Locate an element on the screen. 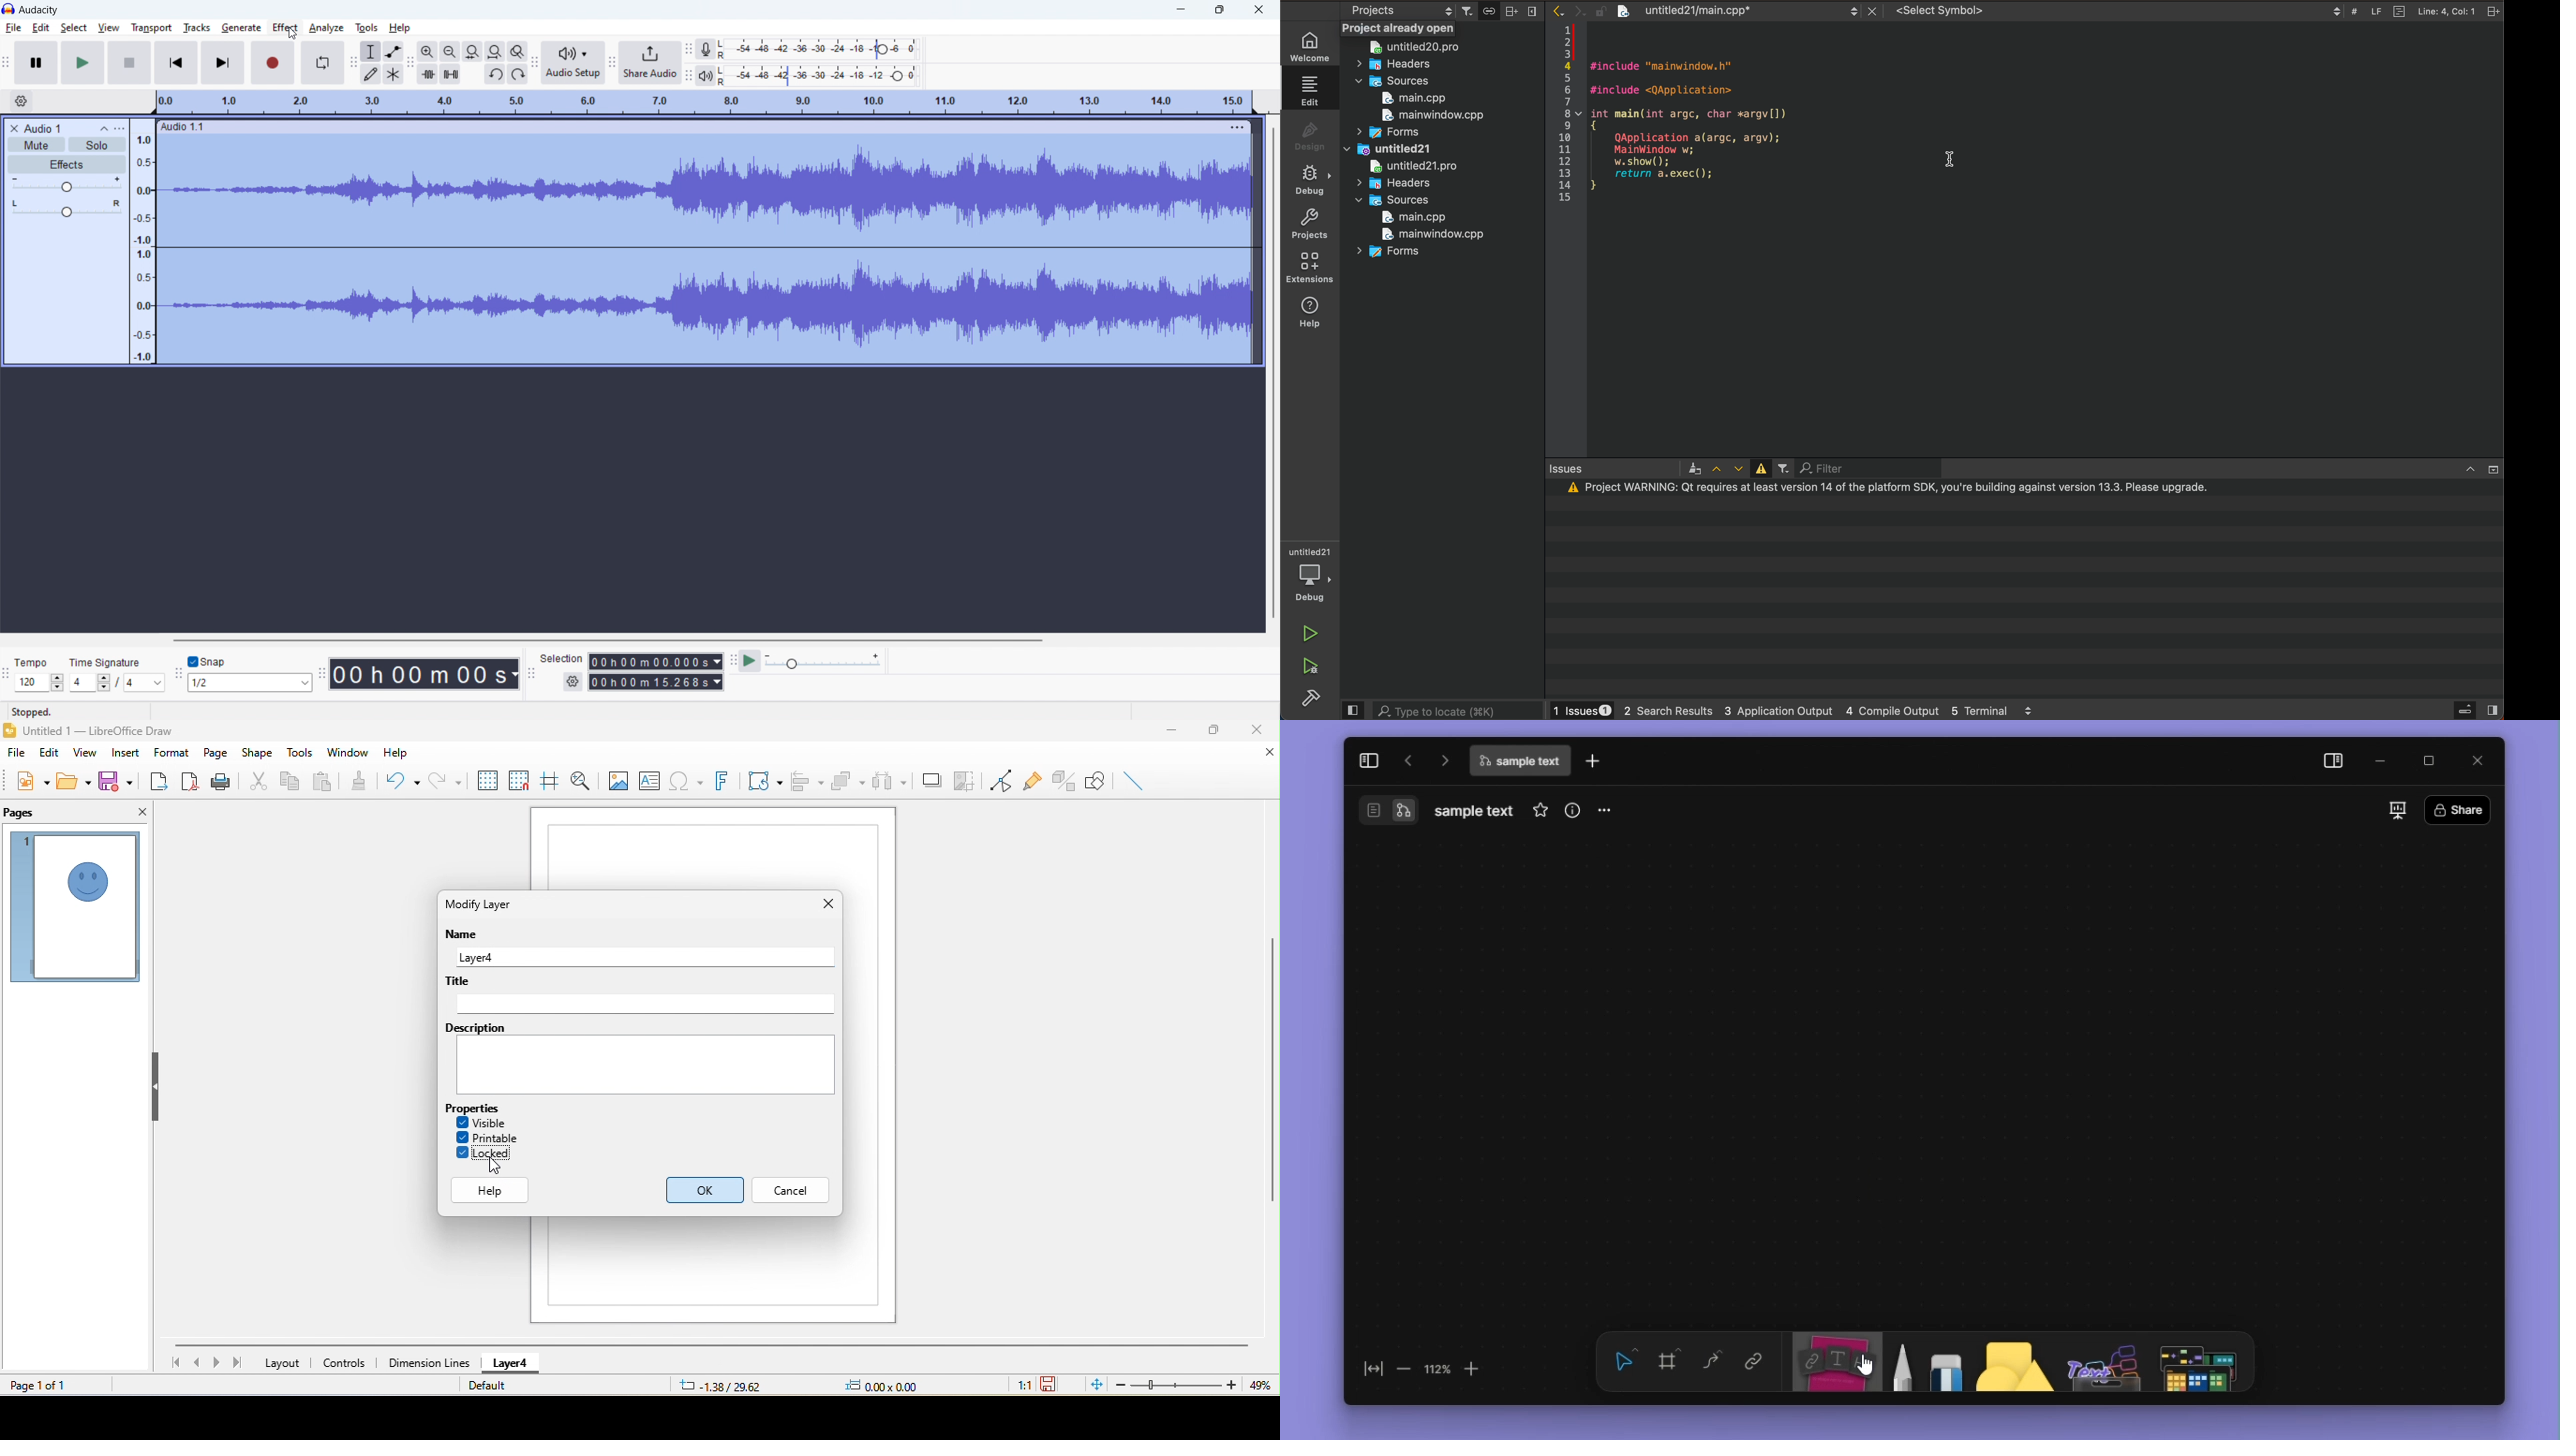  transport is located at coordinates (151, 28).